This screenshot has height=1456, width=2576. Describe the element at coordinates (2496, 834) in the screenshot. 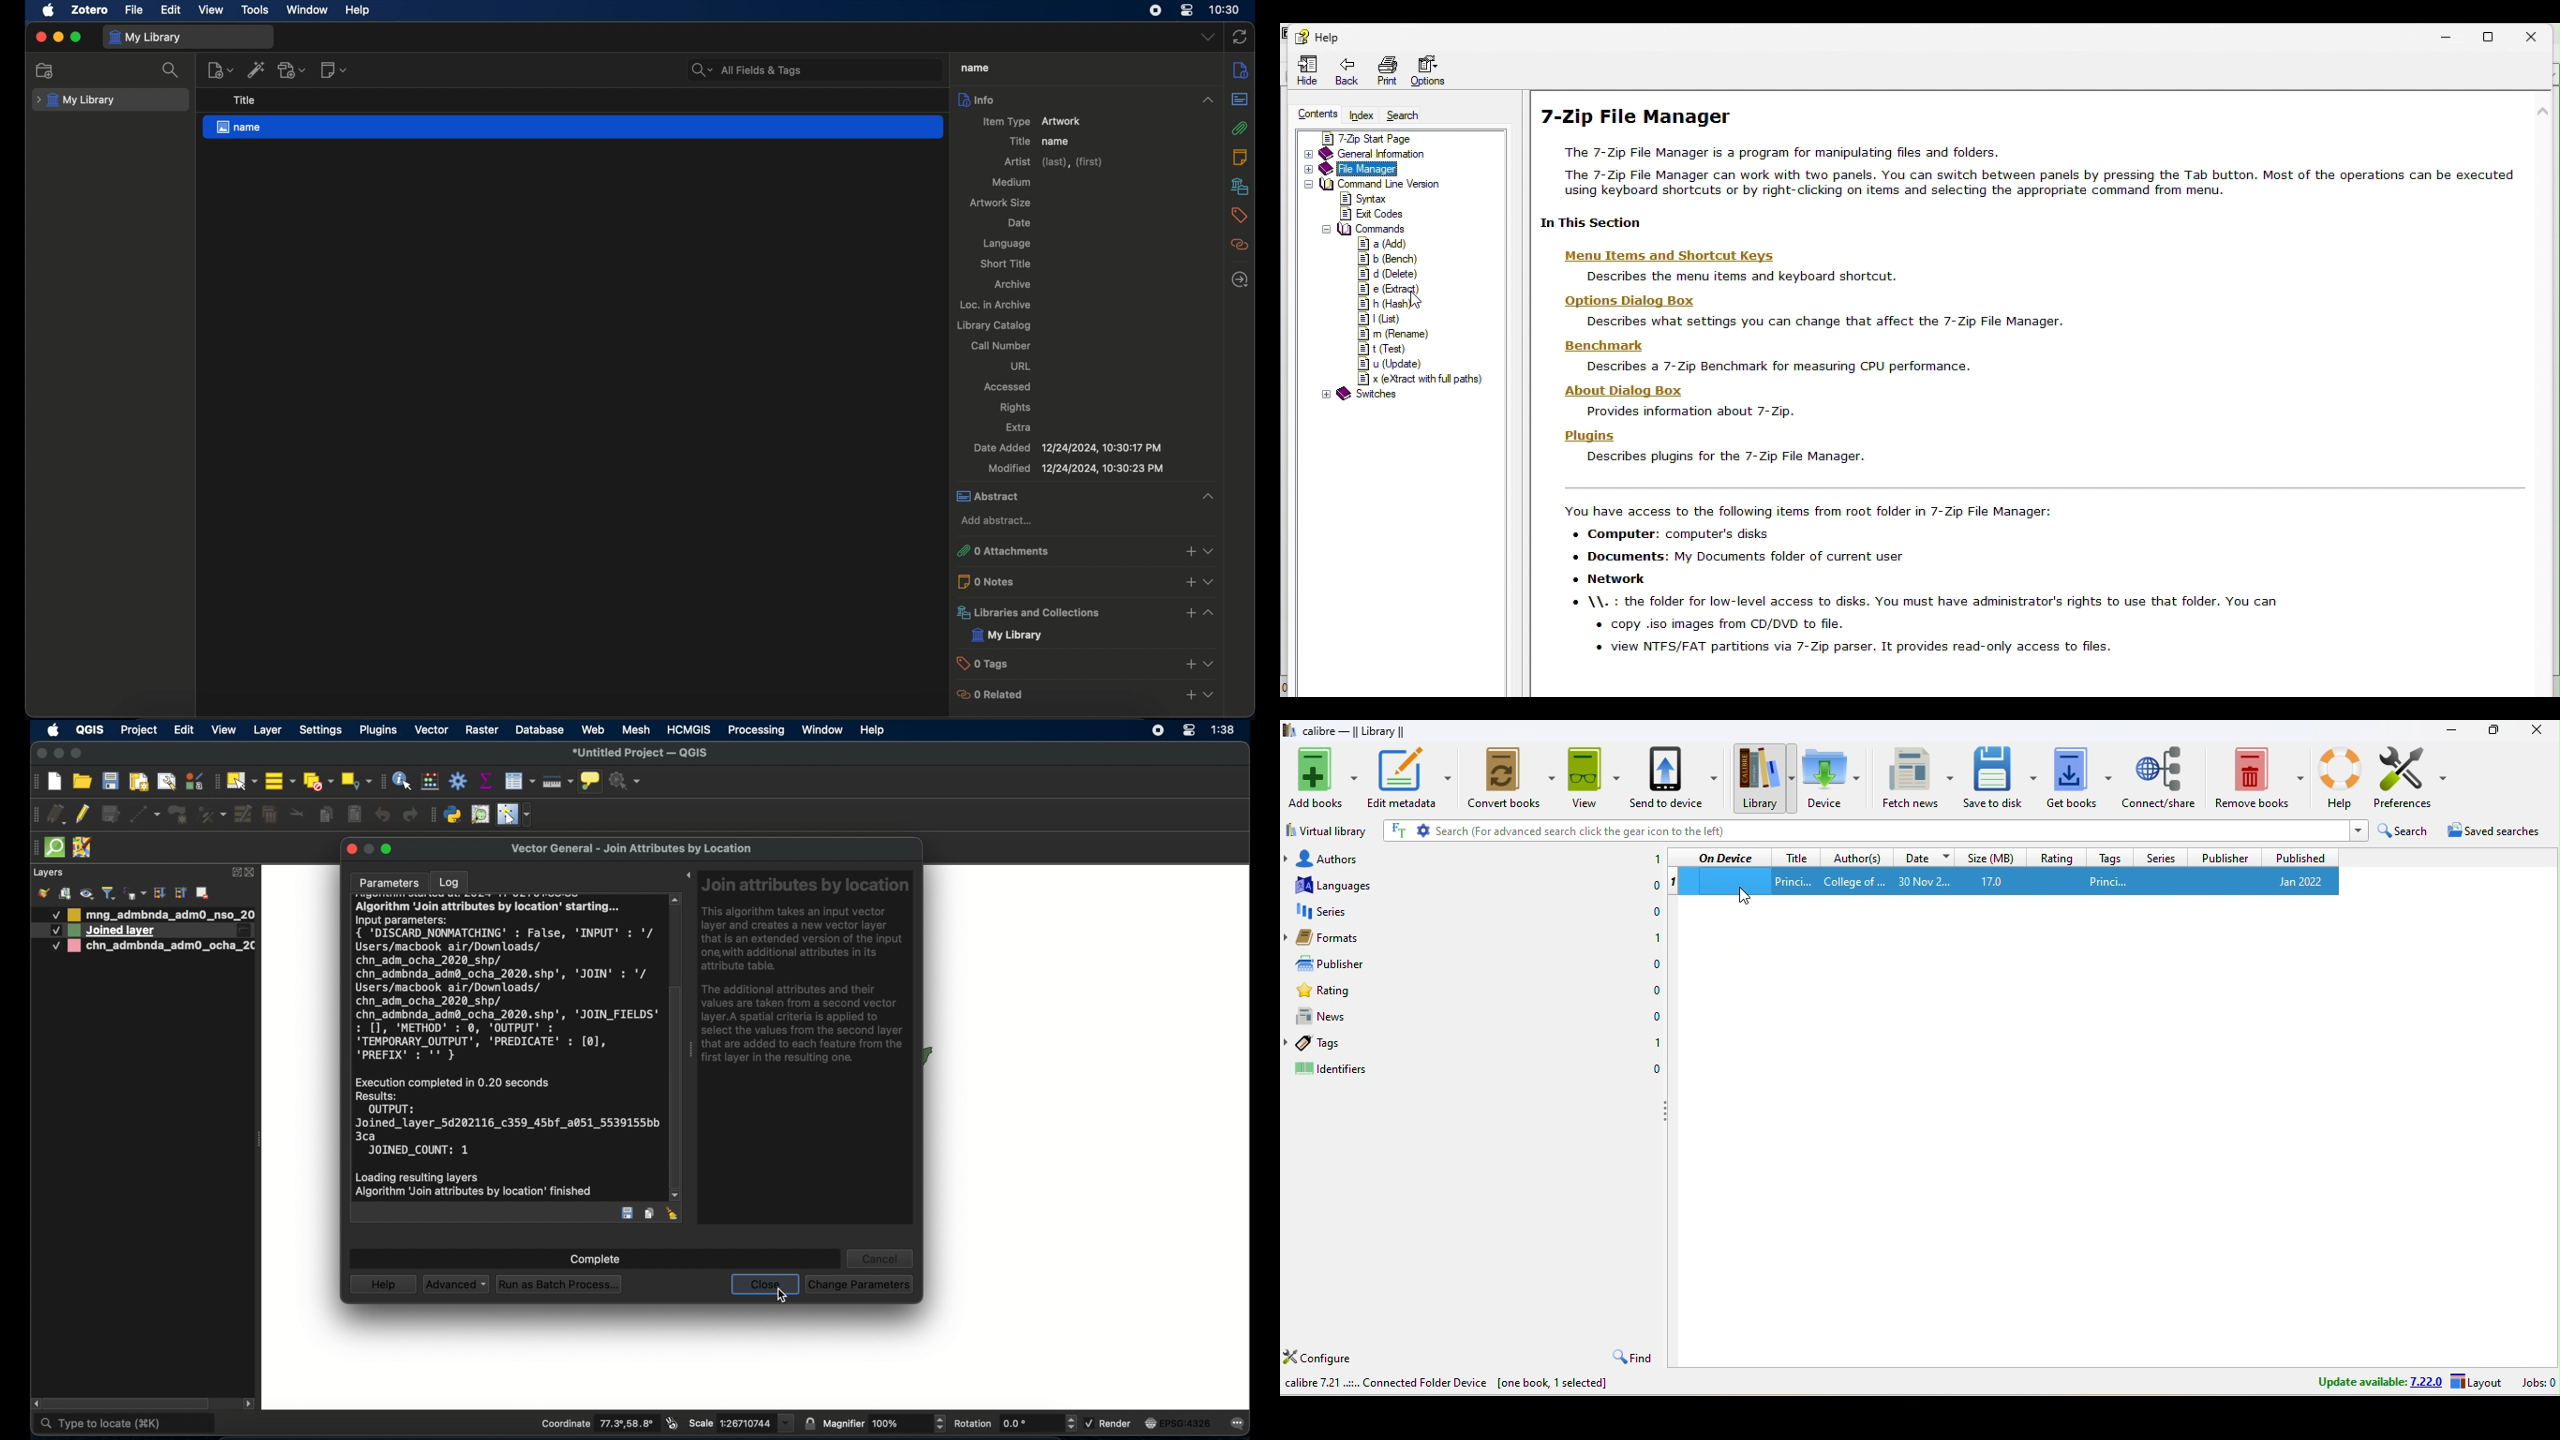

I see `saved searches` at that location.